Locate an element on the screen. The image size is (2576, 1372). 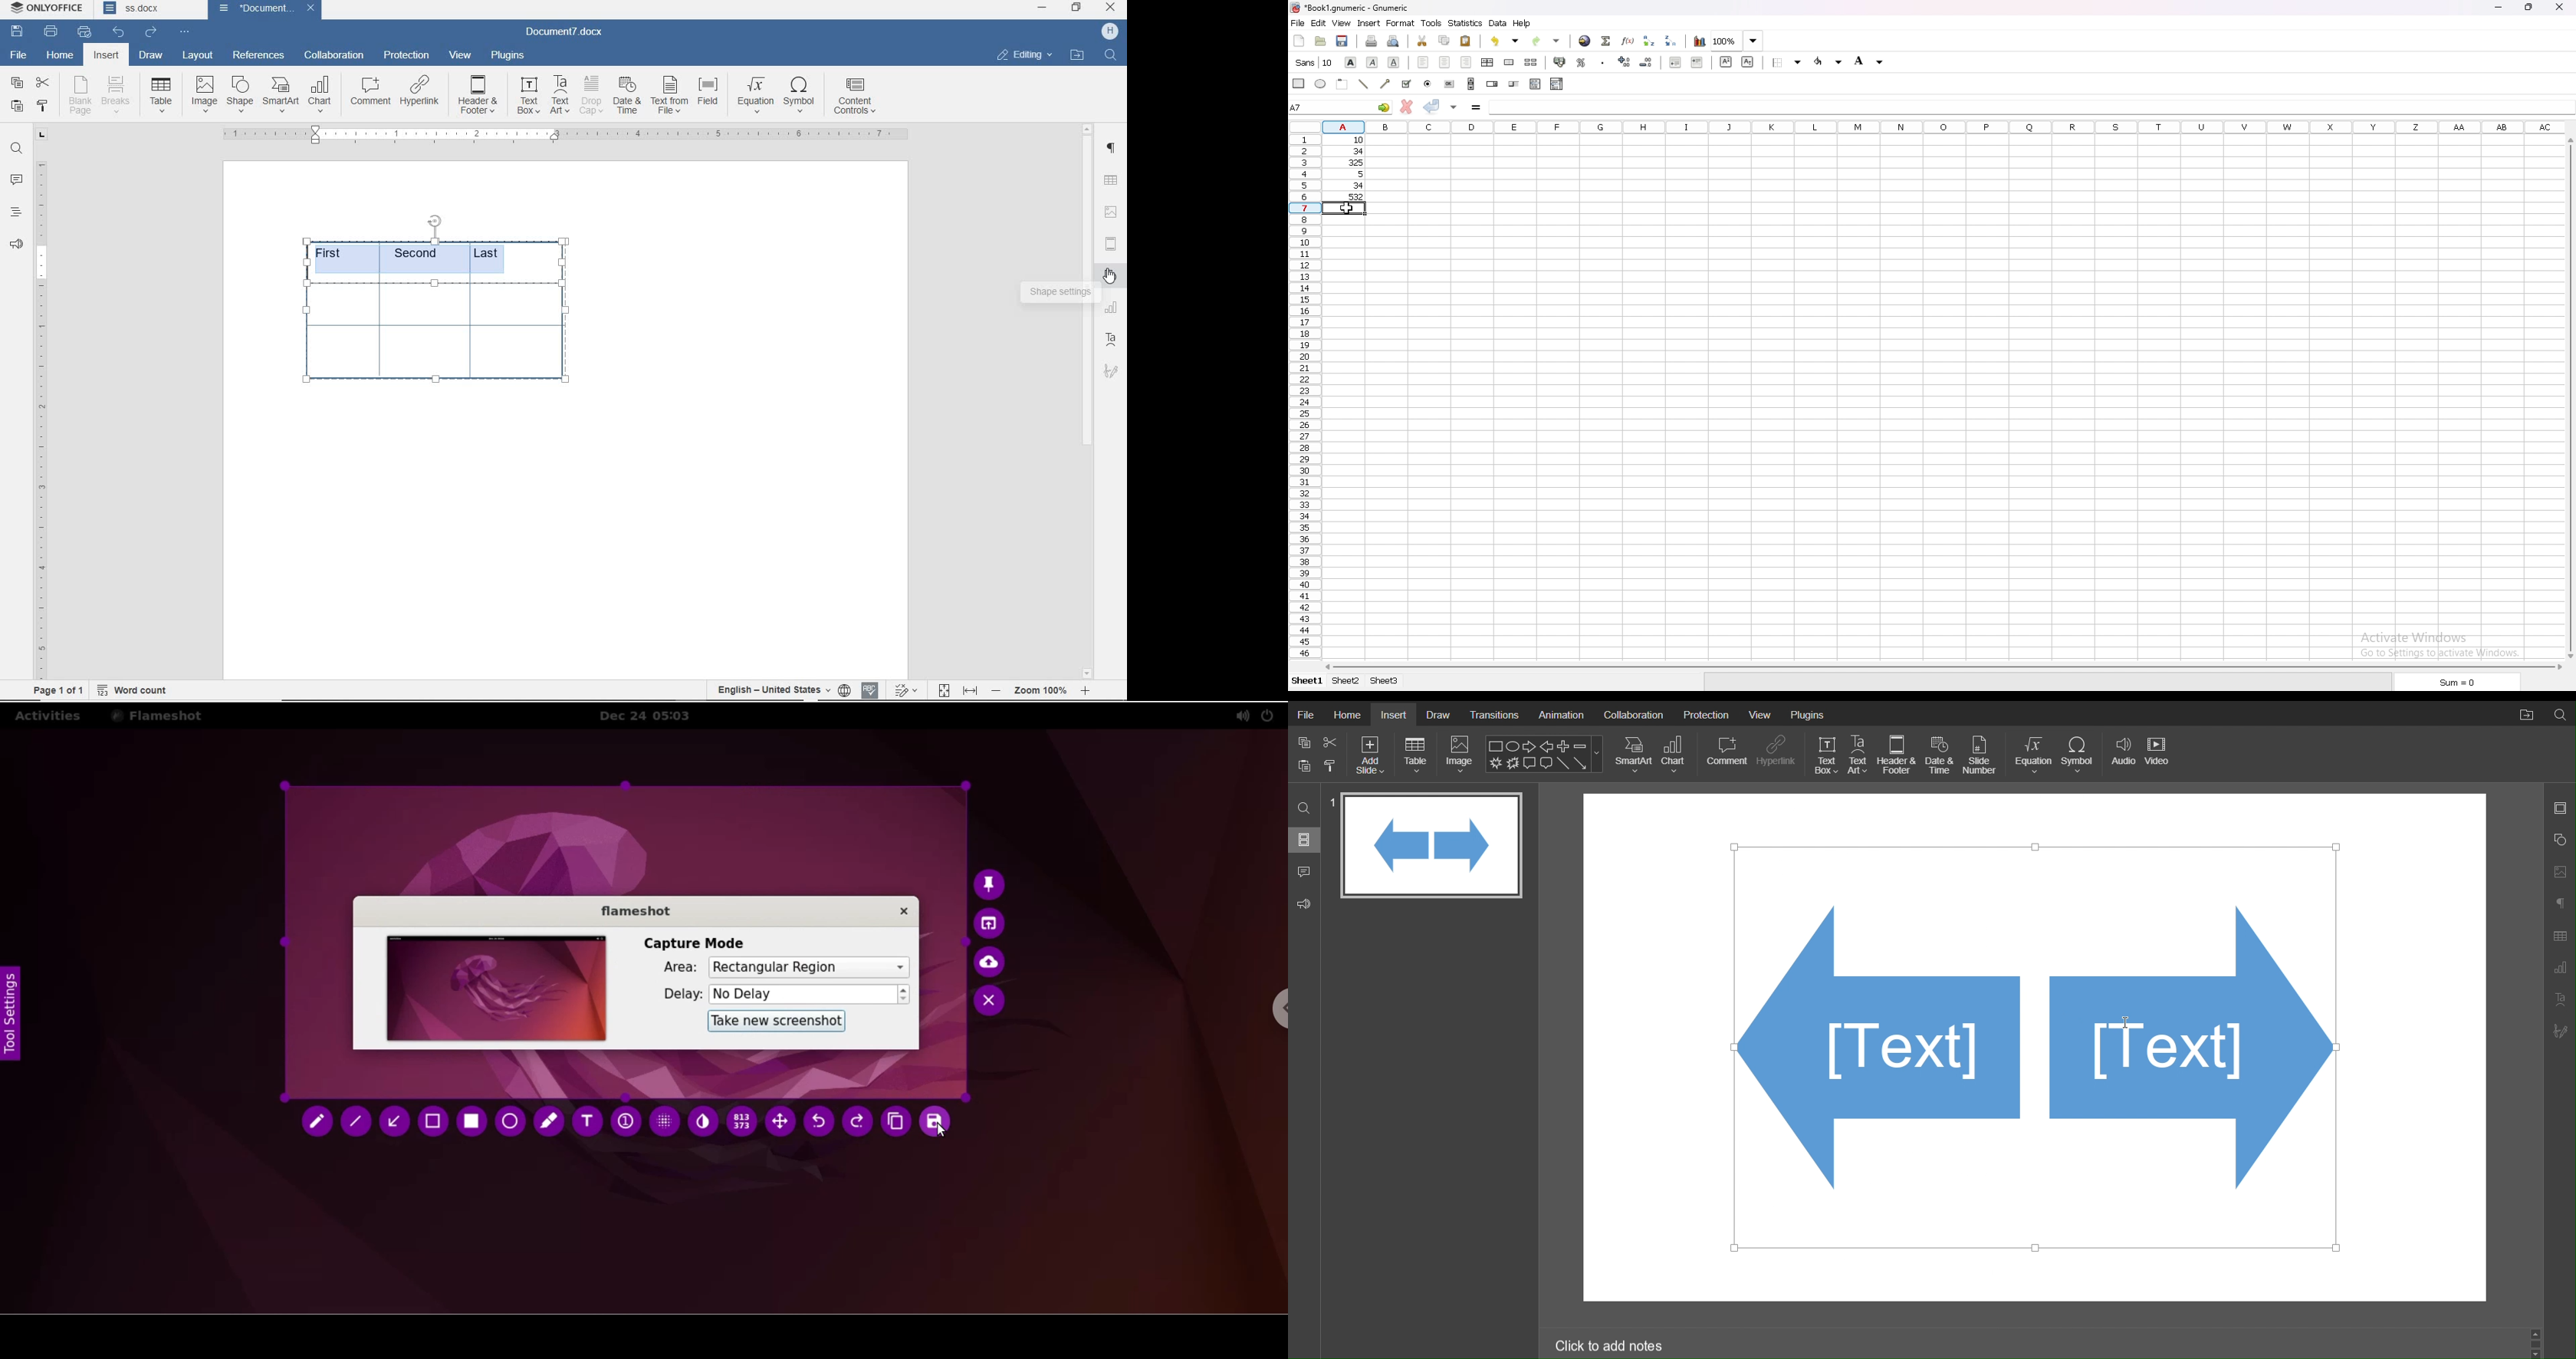
document names is located at coordinates (150, 10).